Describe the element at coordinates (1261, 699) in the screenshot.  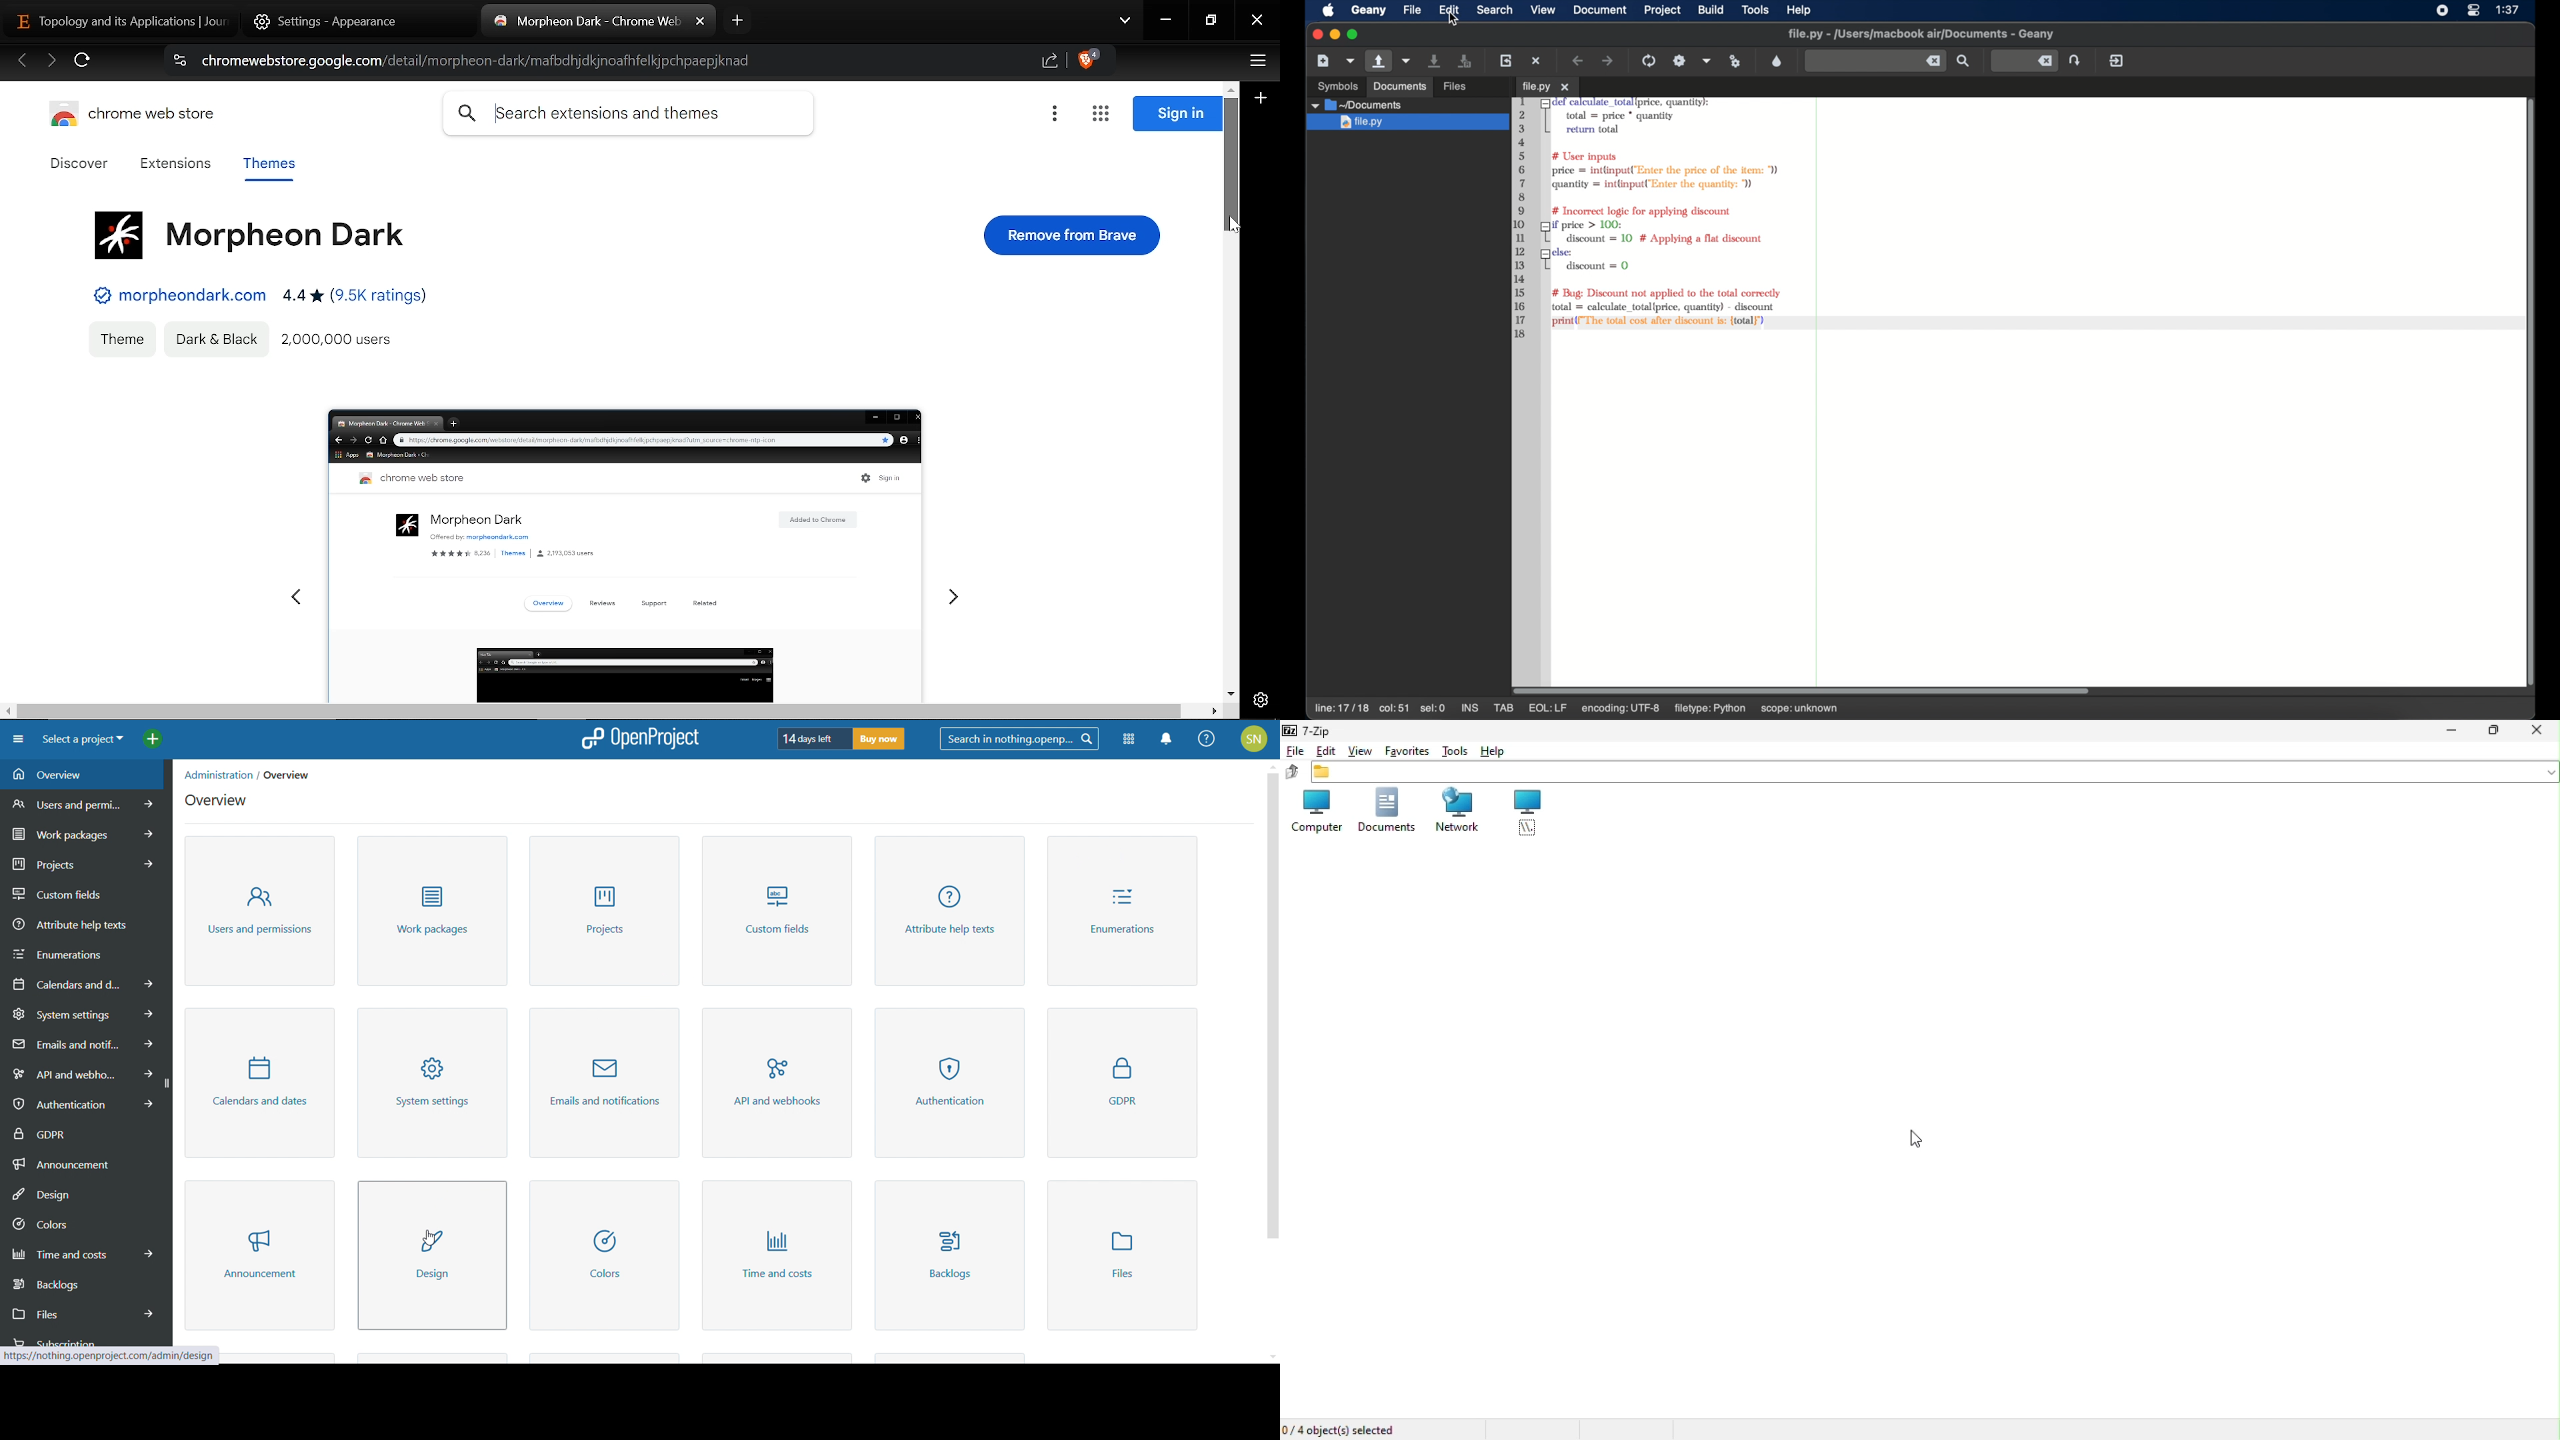
I see `Settings` at that location.